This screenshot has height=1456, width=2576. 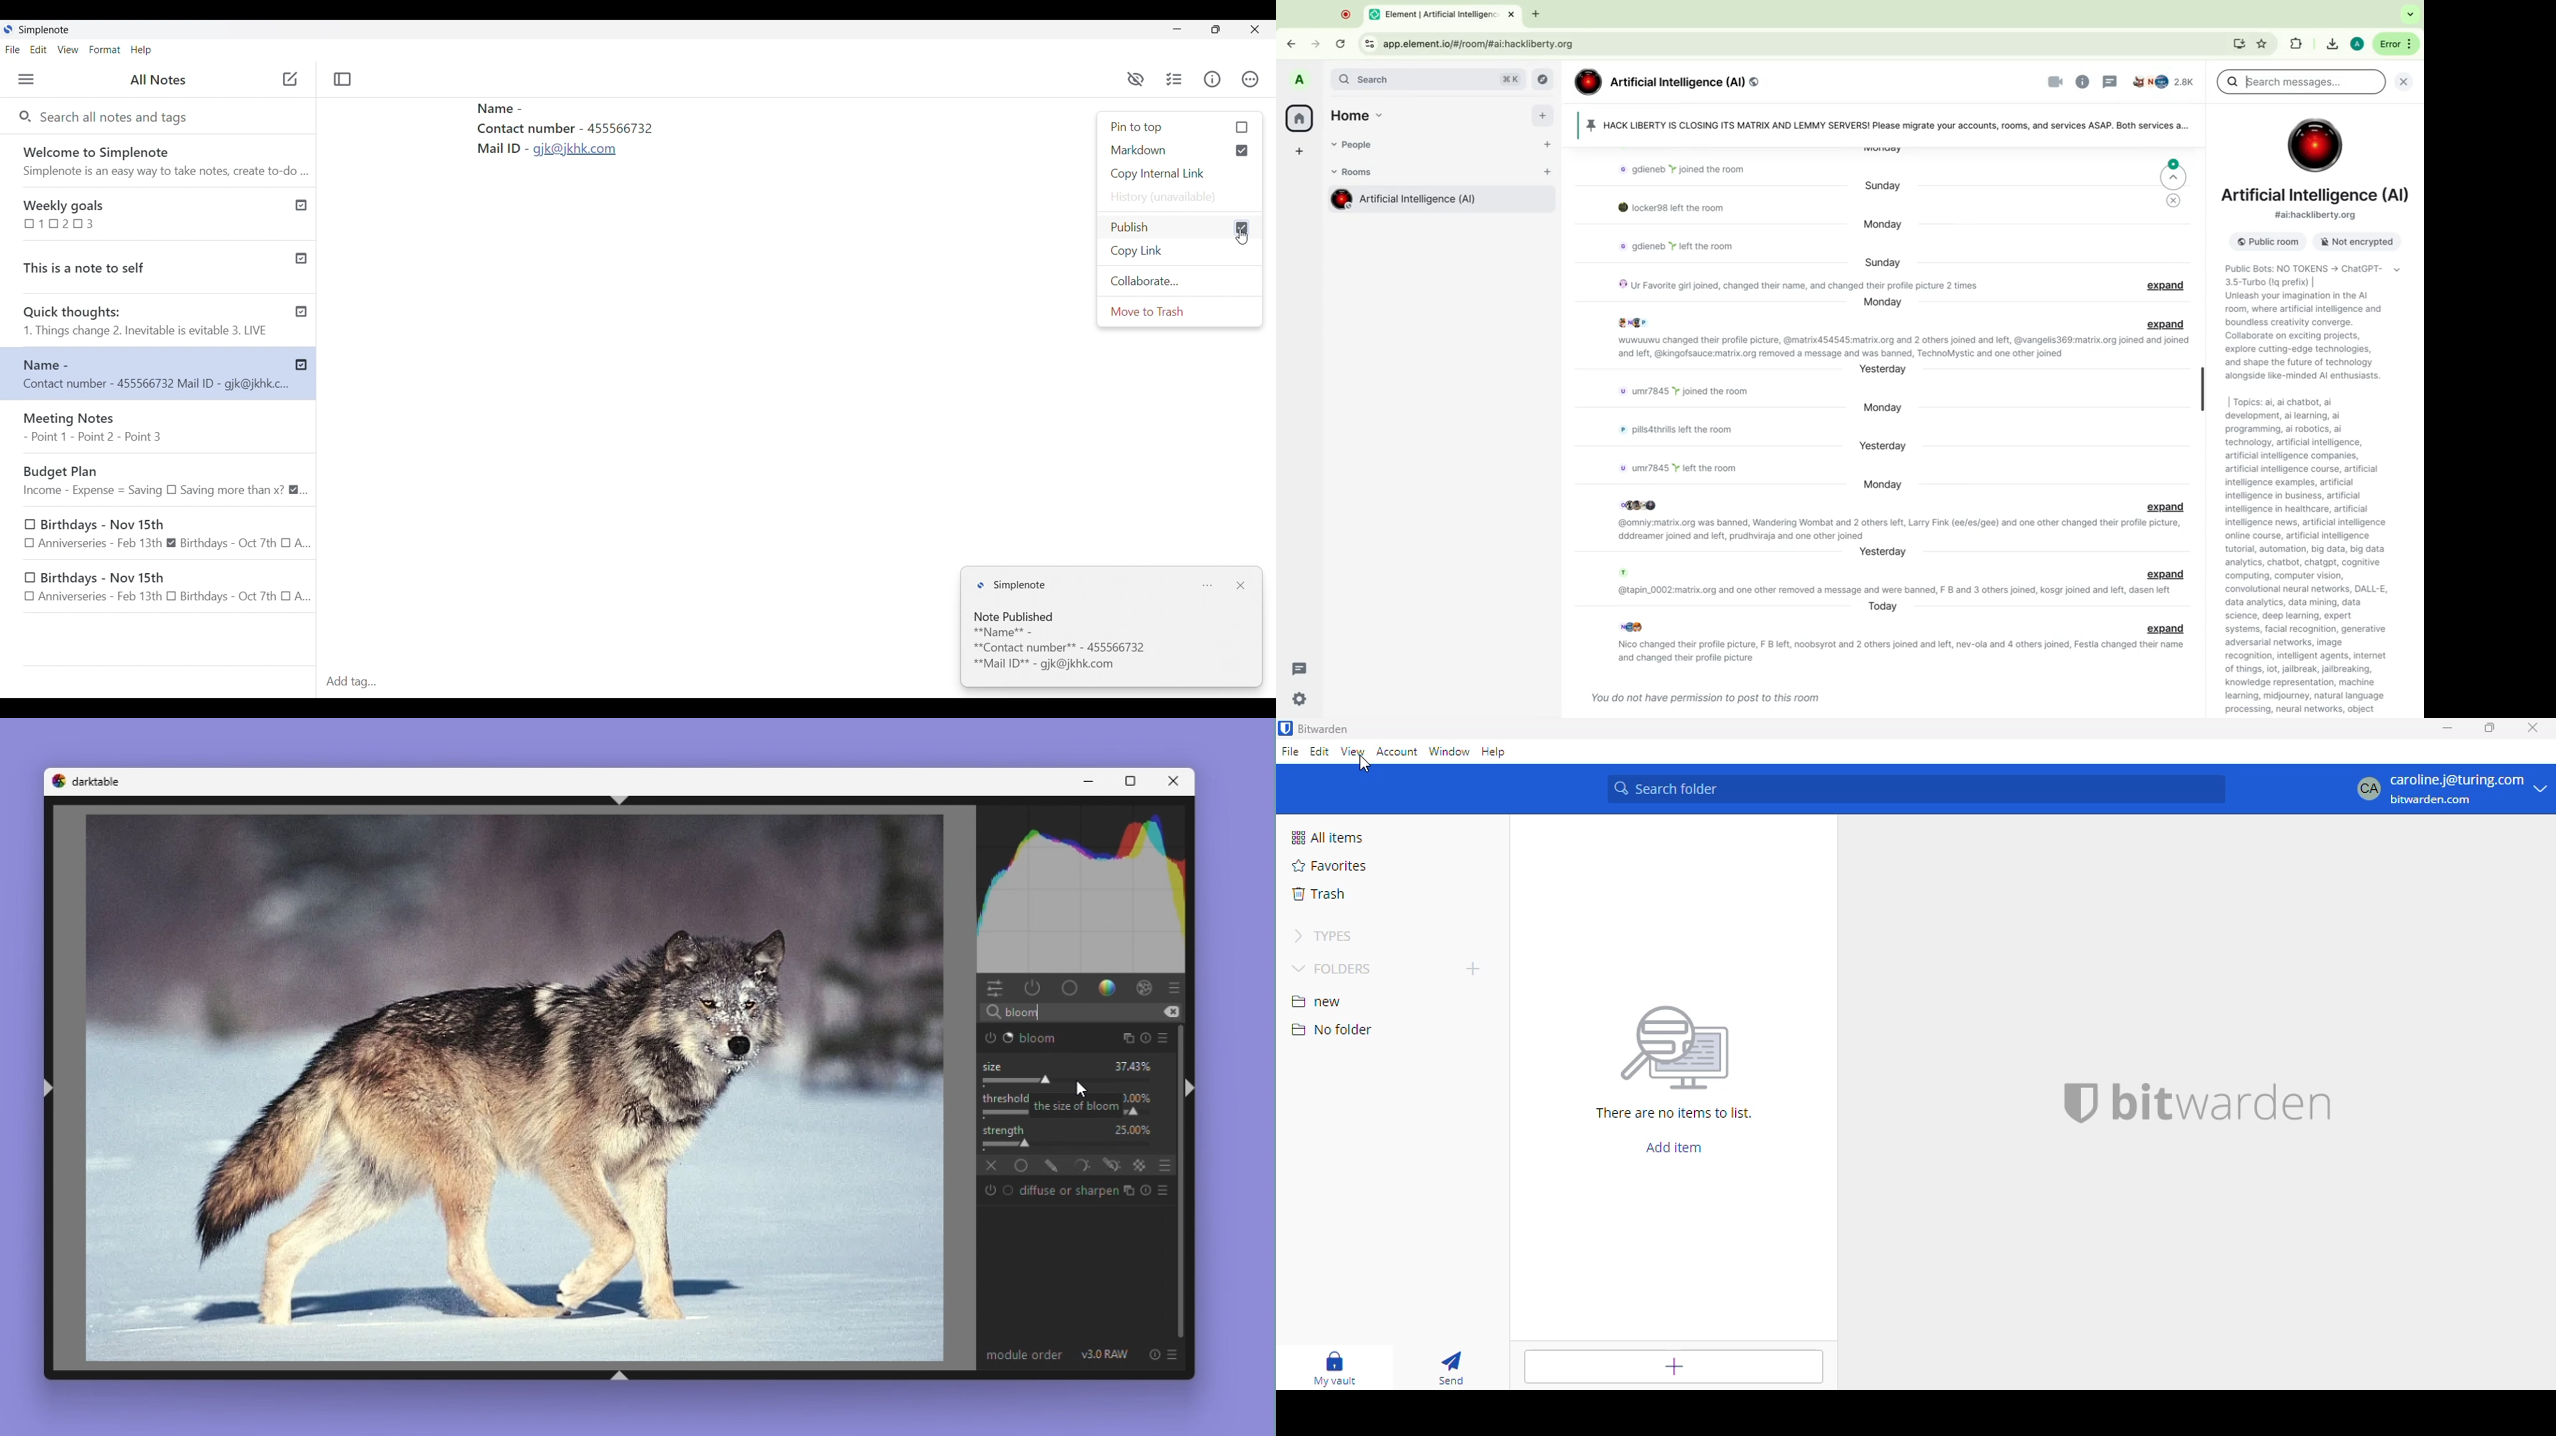 What do you see at coordinates (168, 533) in the screenshot?
I see ` Birthdays - Nov 15th ` at bounding box center [168, 533].